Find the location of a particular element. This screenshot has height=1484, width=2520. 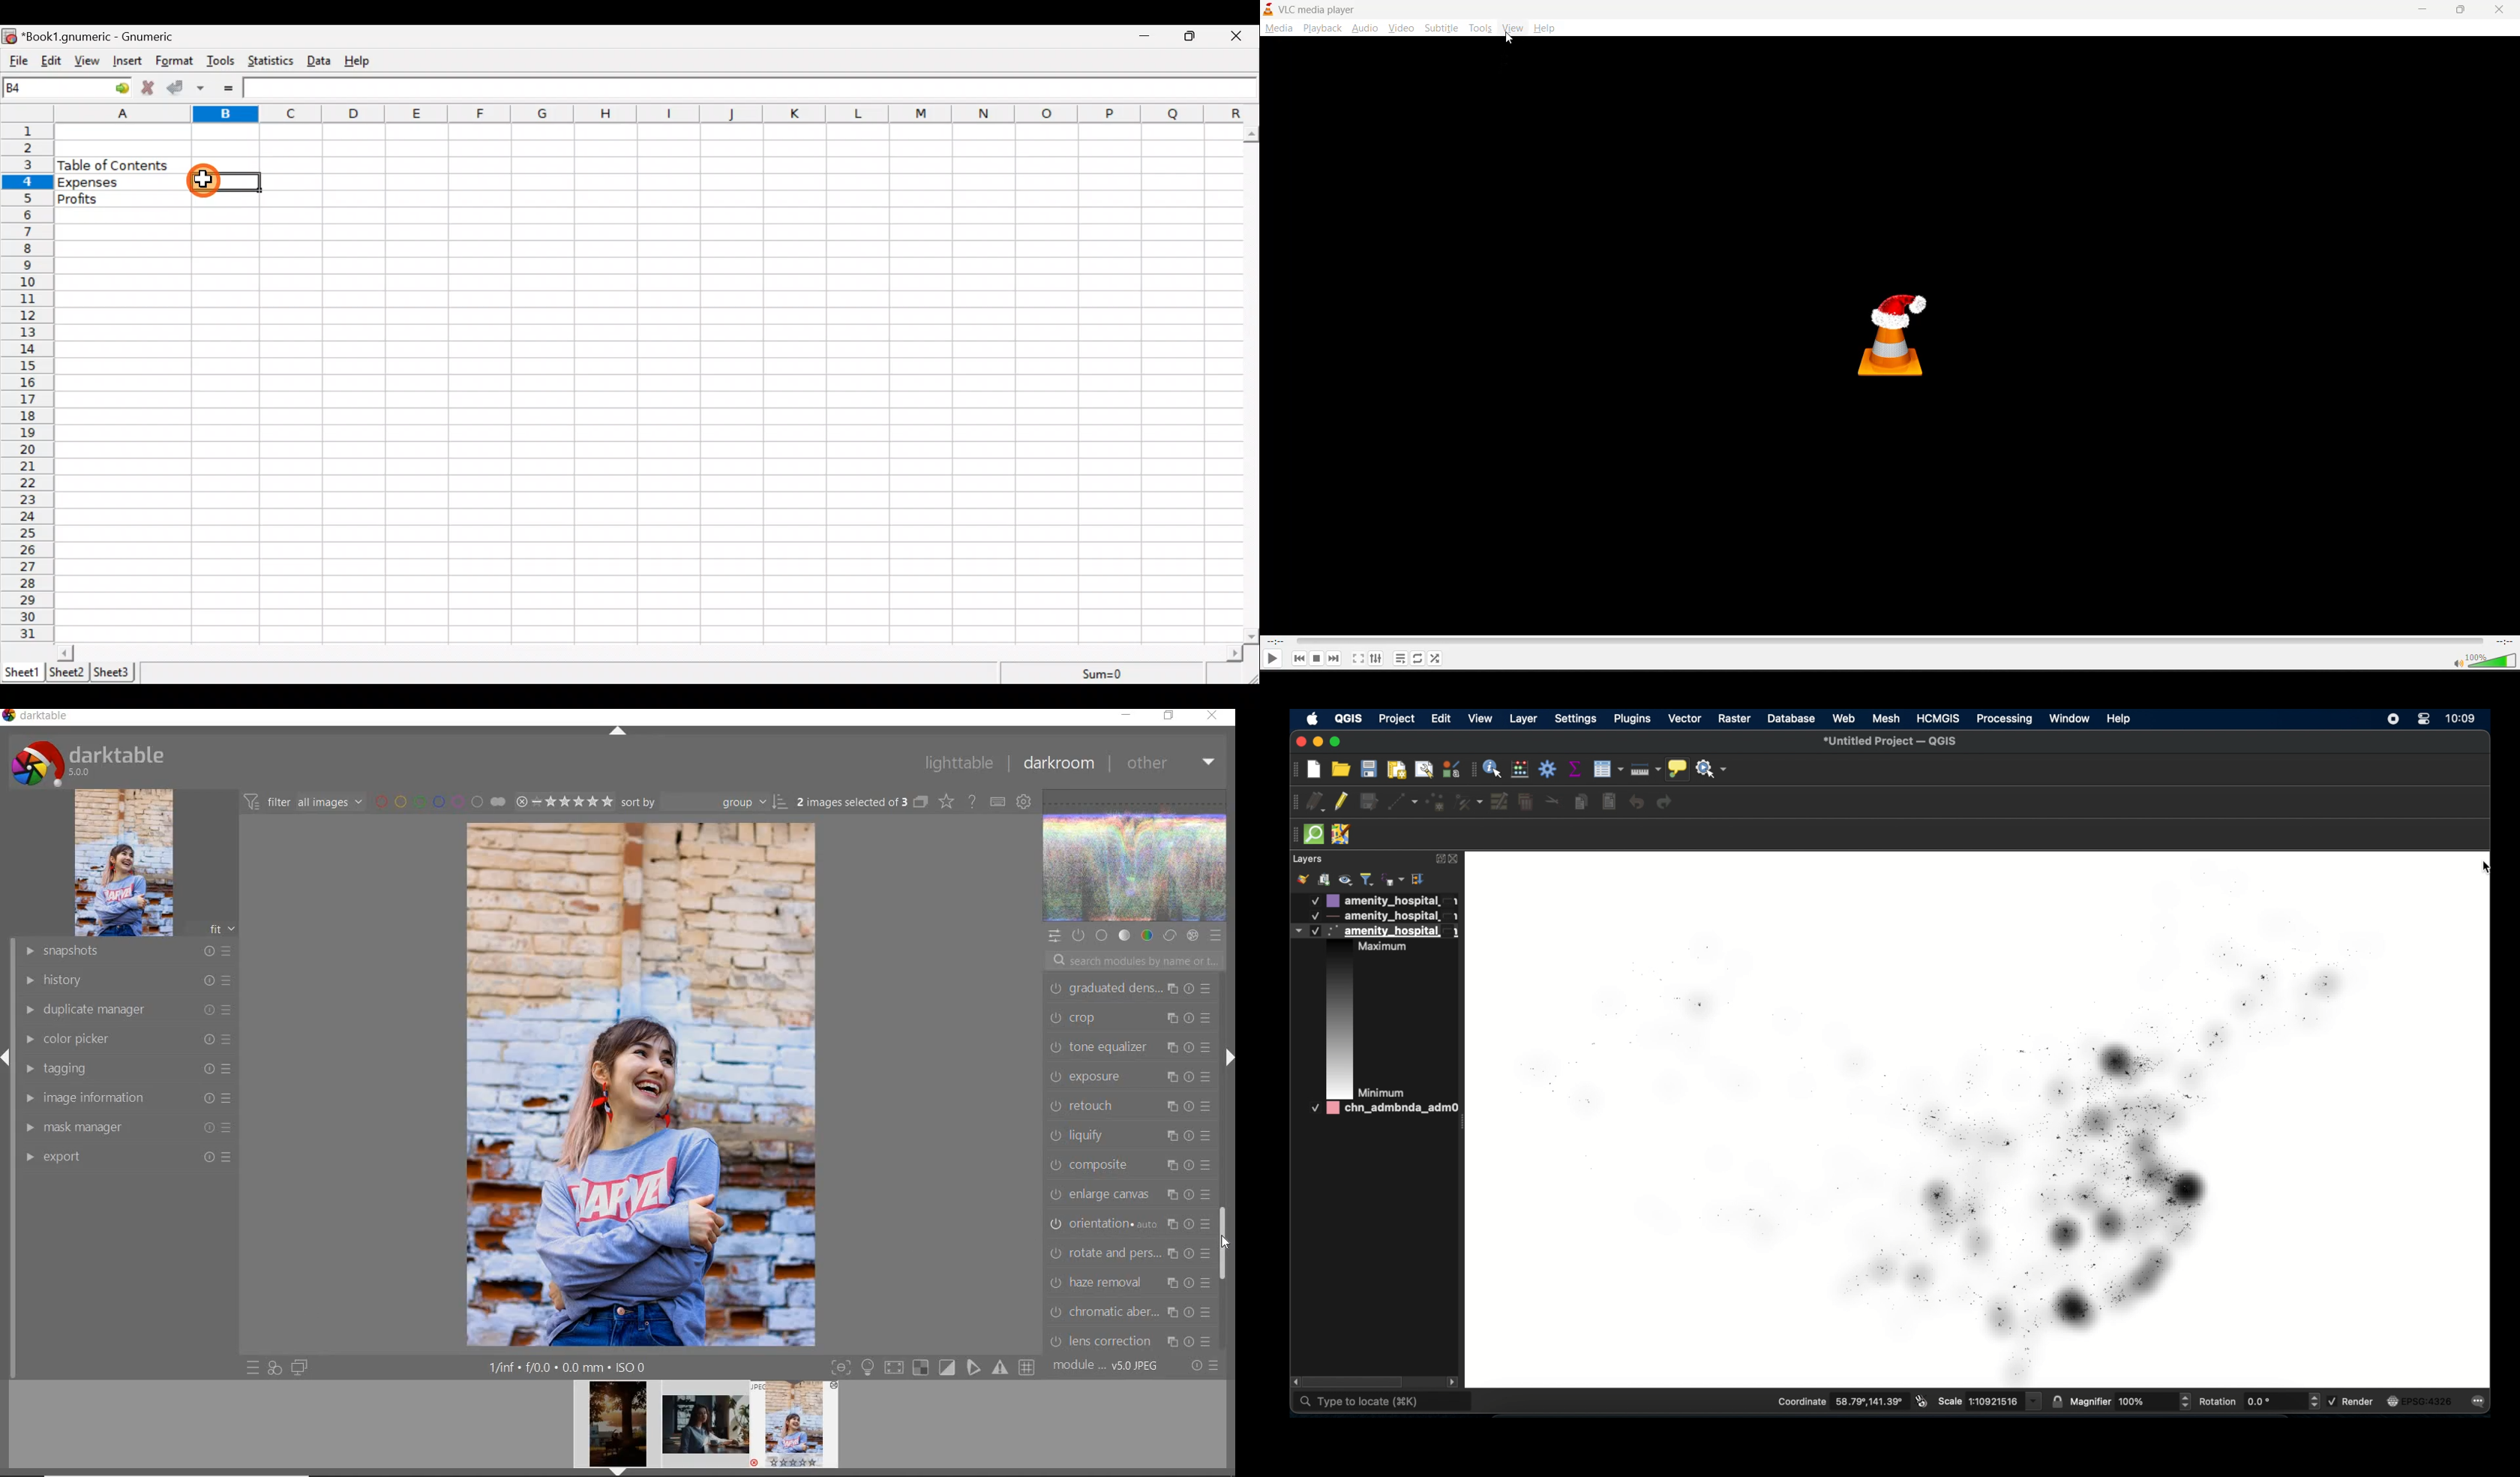

exposure is located at coordinates (1131, 1077).